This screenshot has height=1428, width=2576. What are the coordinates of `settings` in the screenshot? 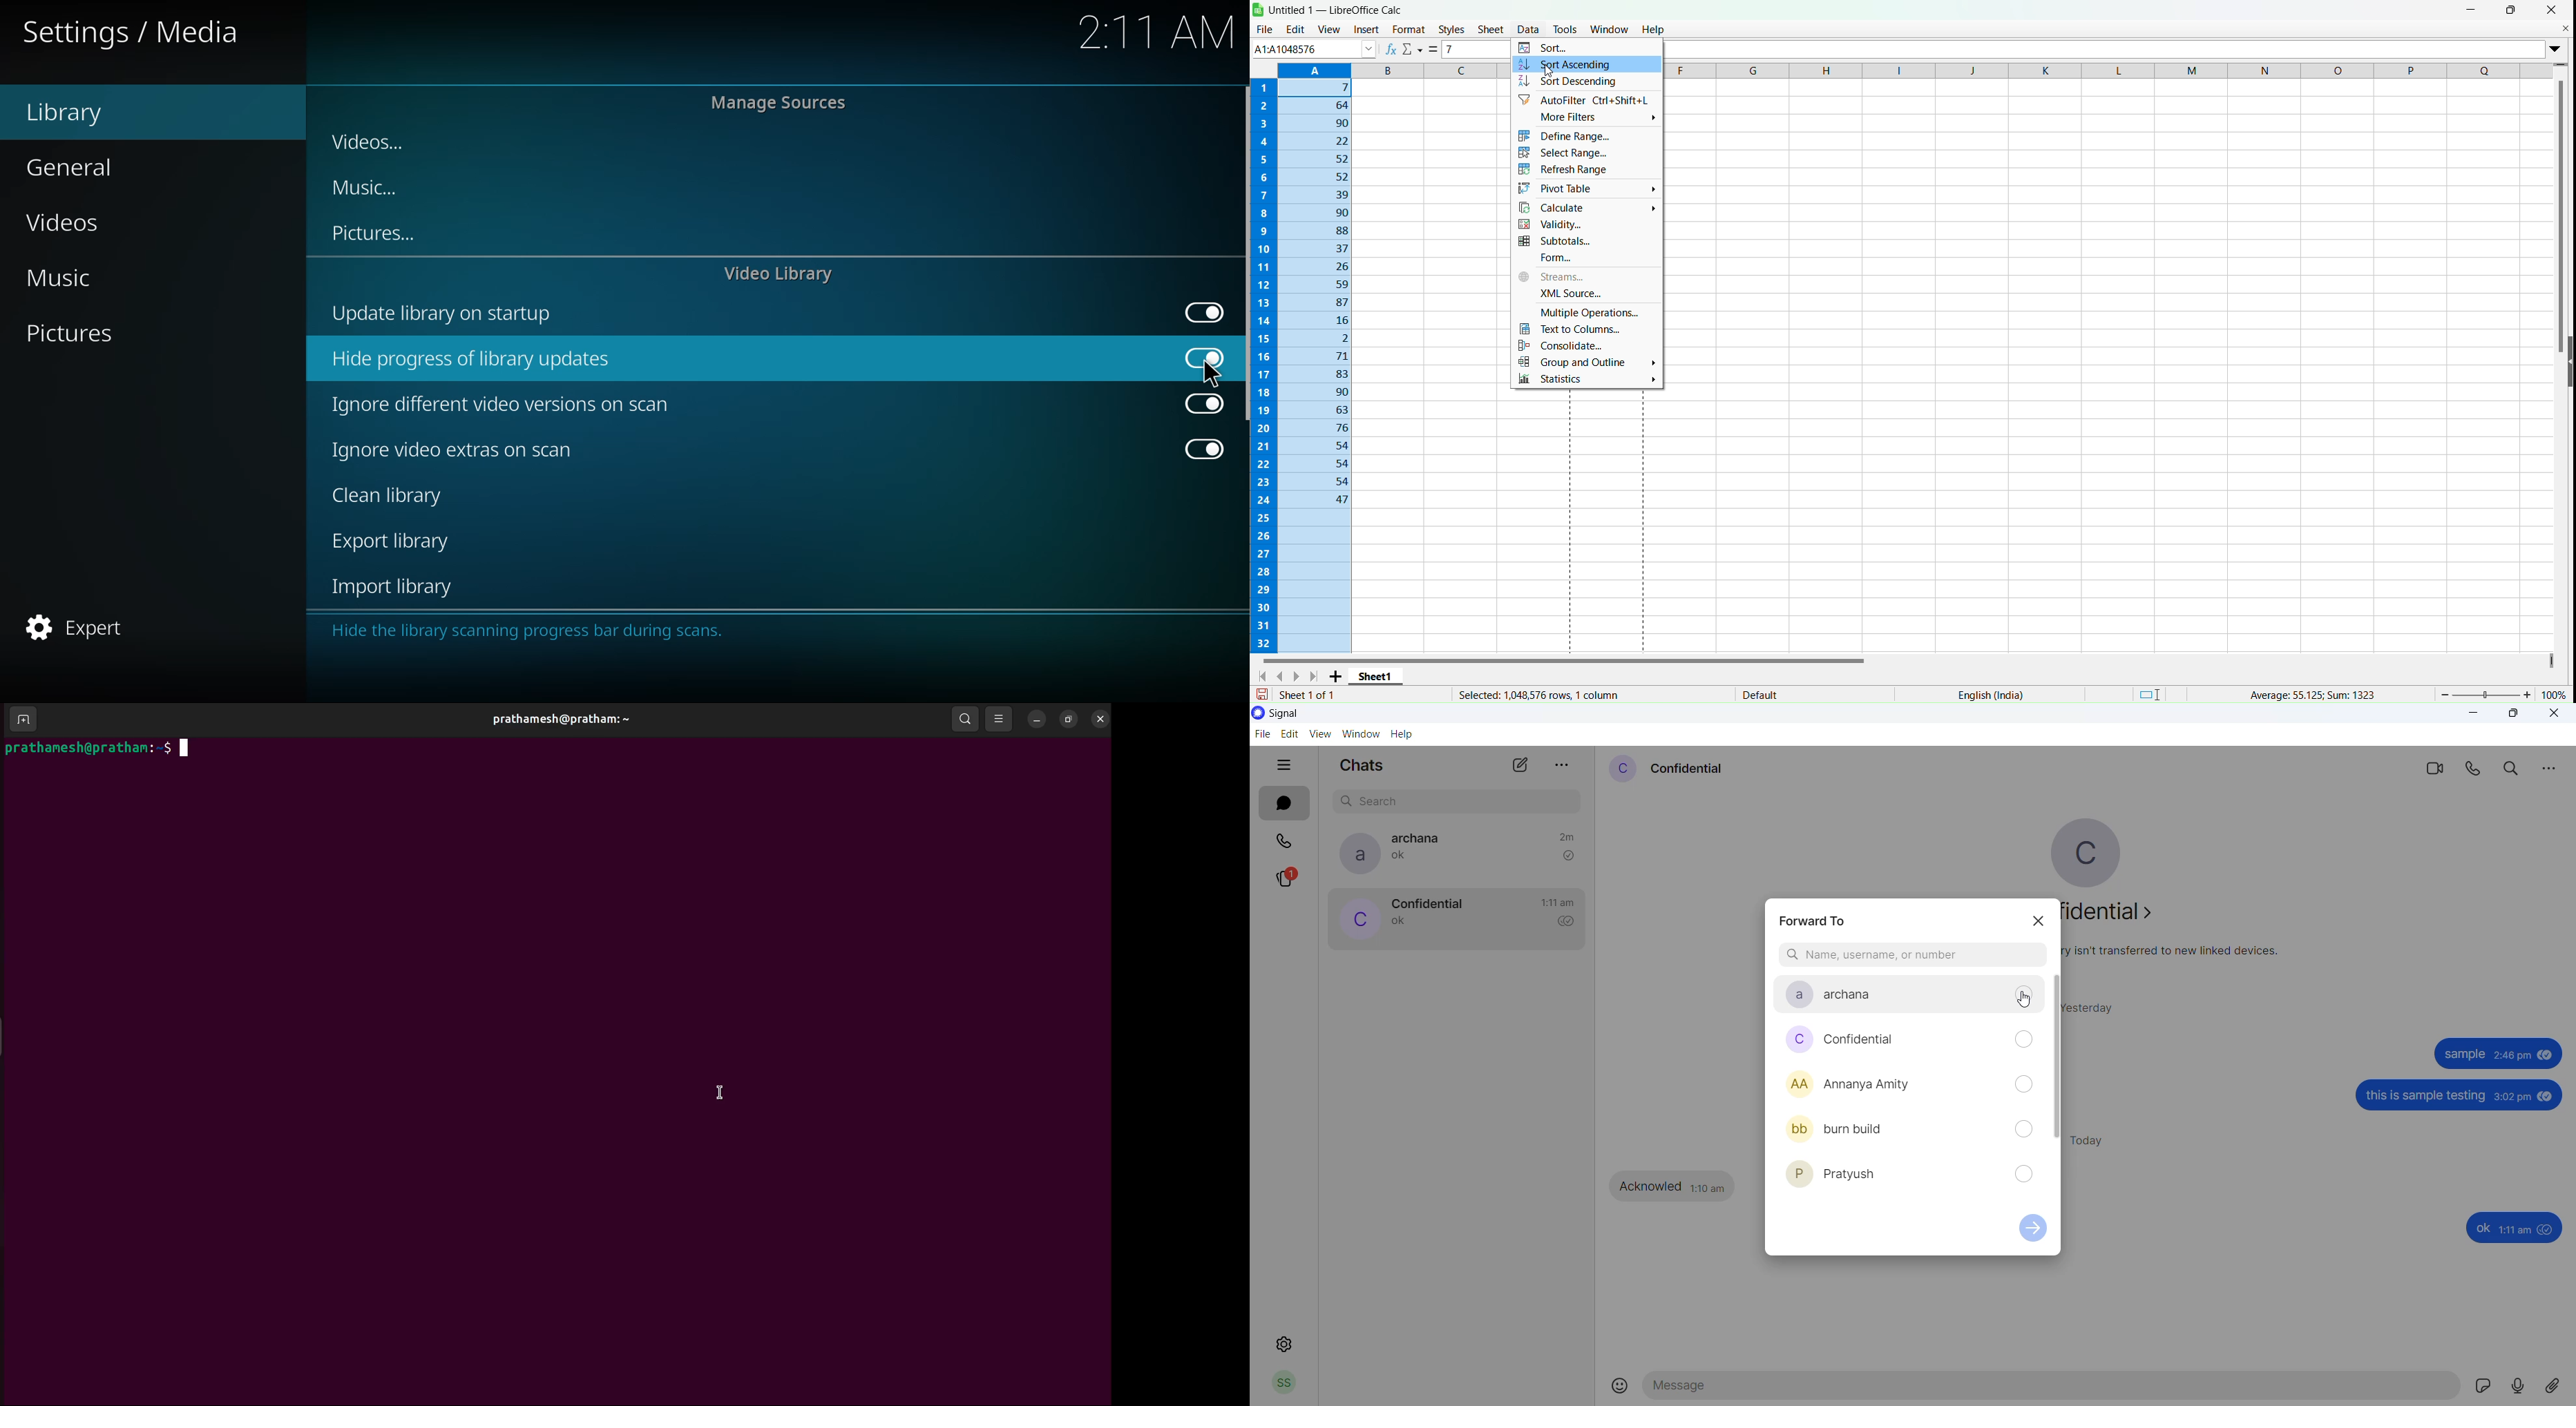 It's located at (1284, 1345).